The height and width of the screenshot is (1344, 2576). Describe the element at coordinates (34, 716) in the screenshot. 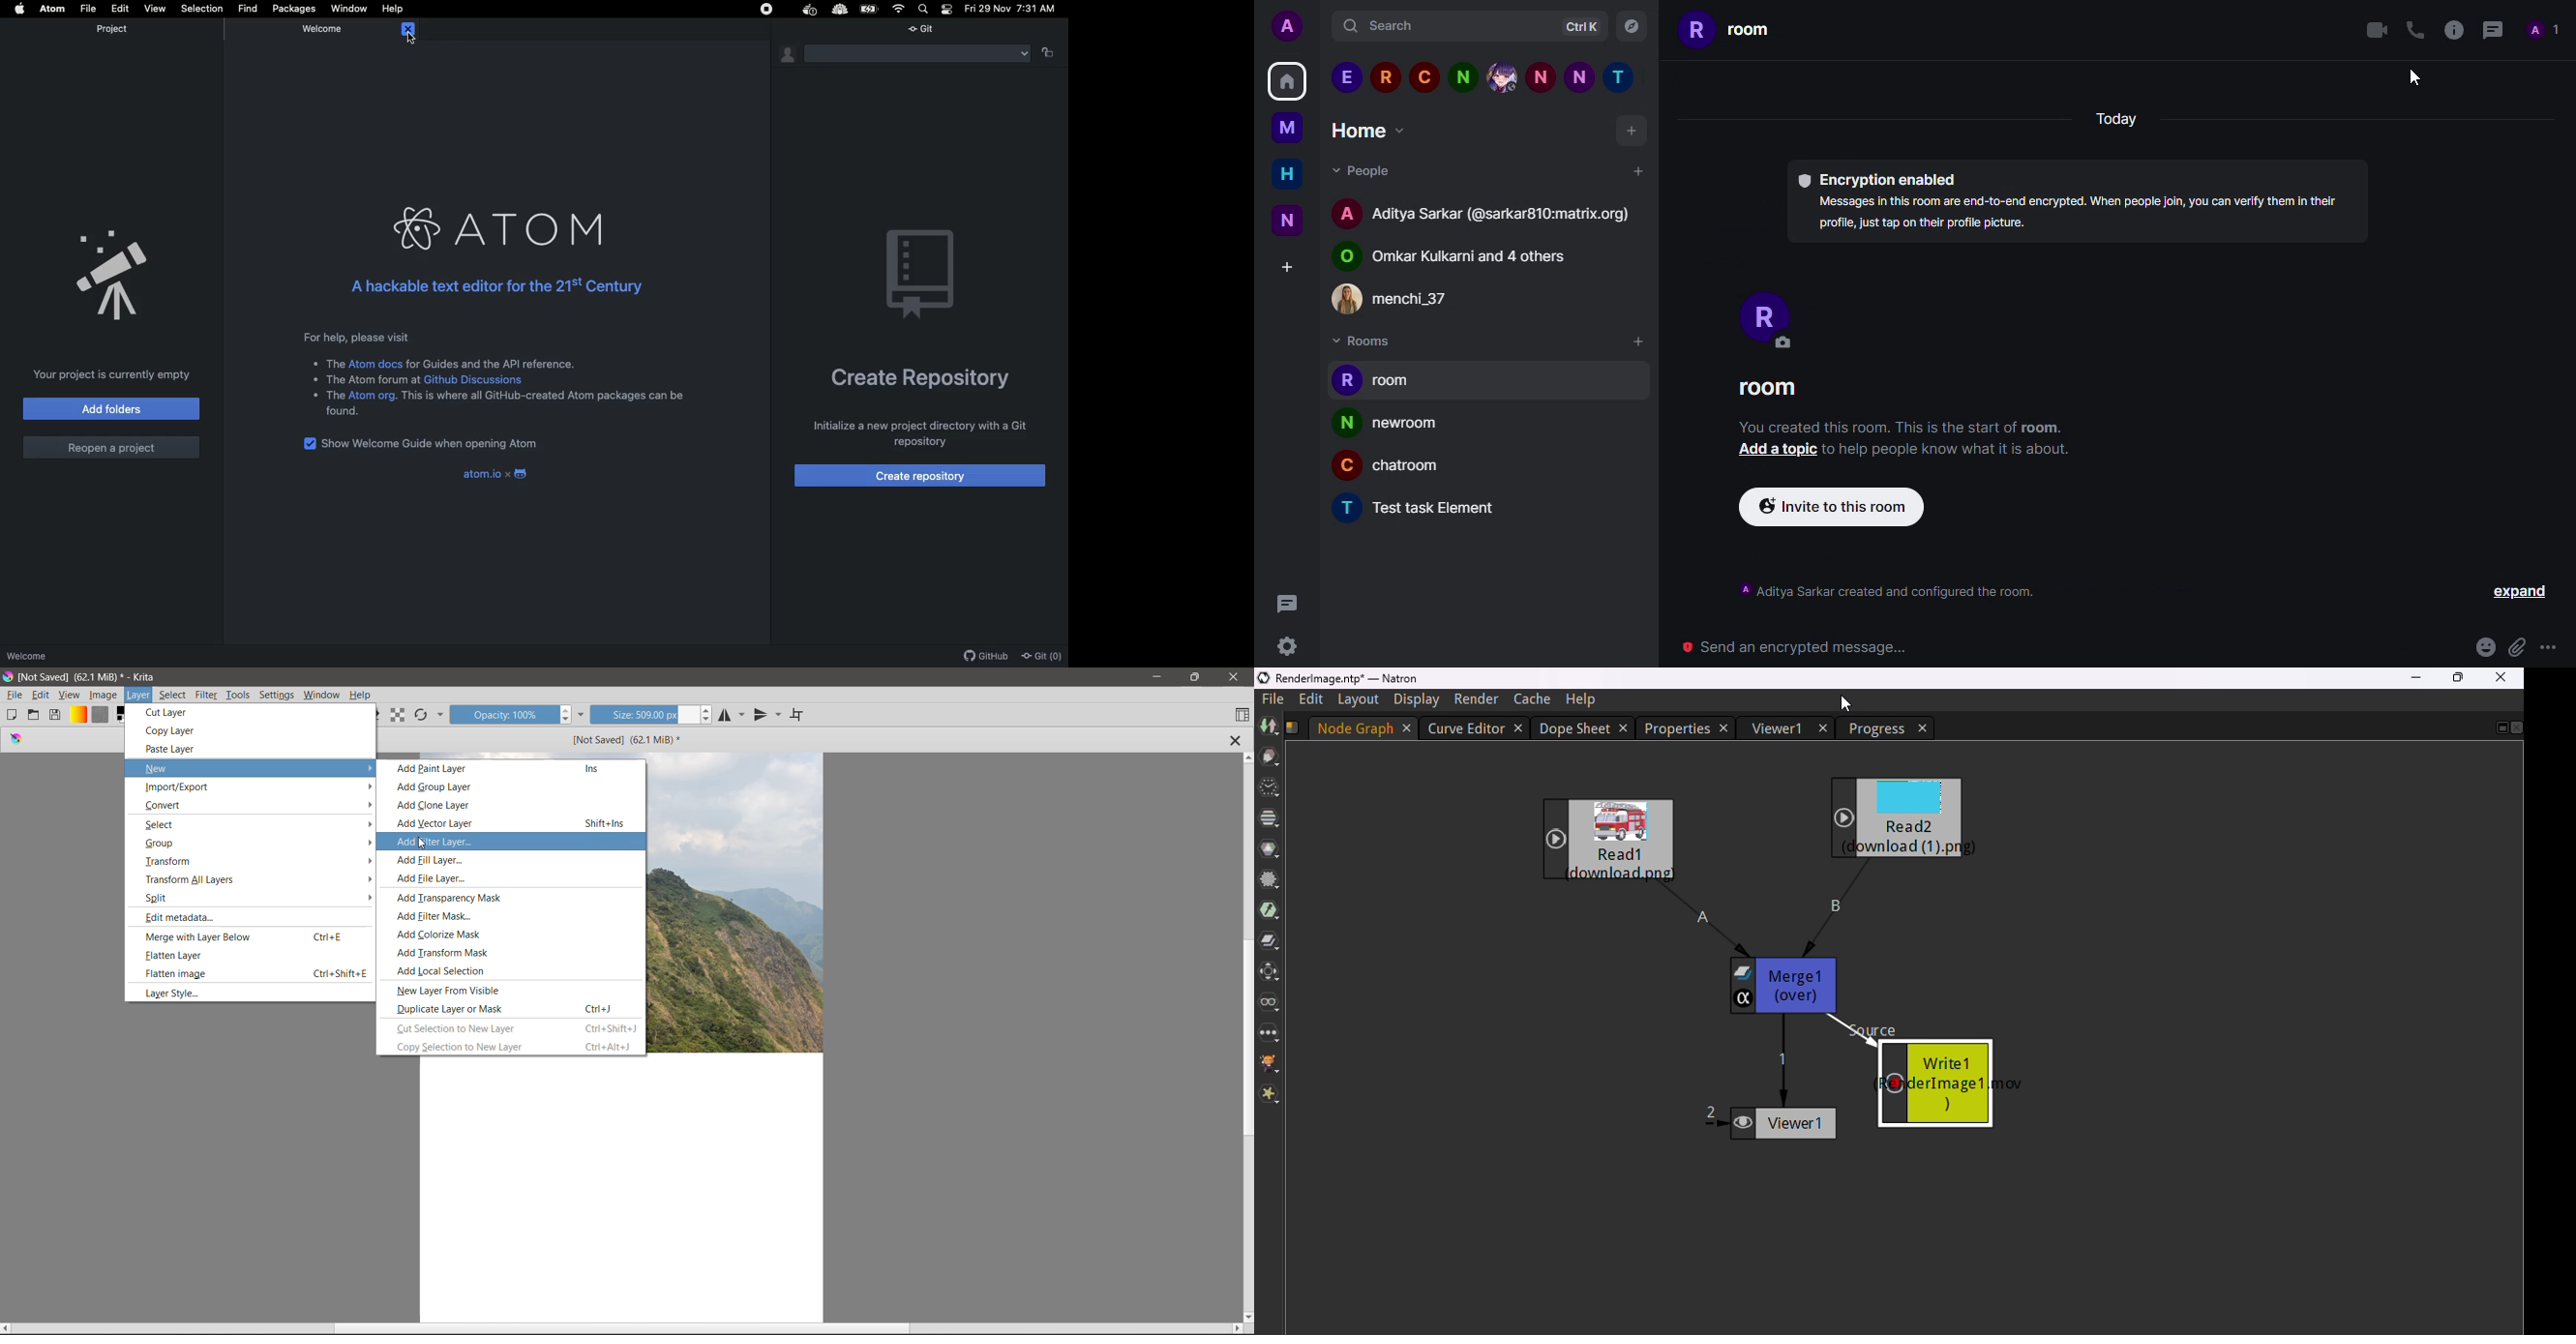

I see `Open an existing Document` at that location.